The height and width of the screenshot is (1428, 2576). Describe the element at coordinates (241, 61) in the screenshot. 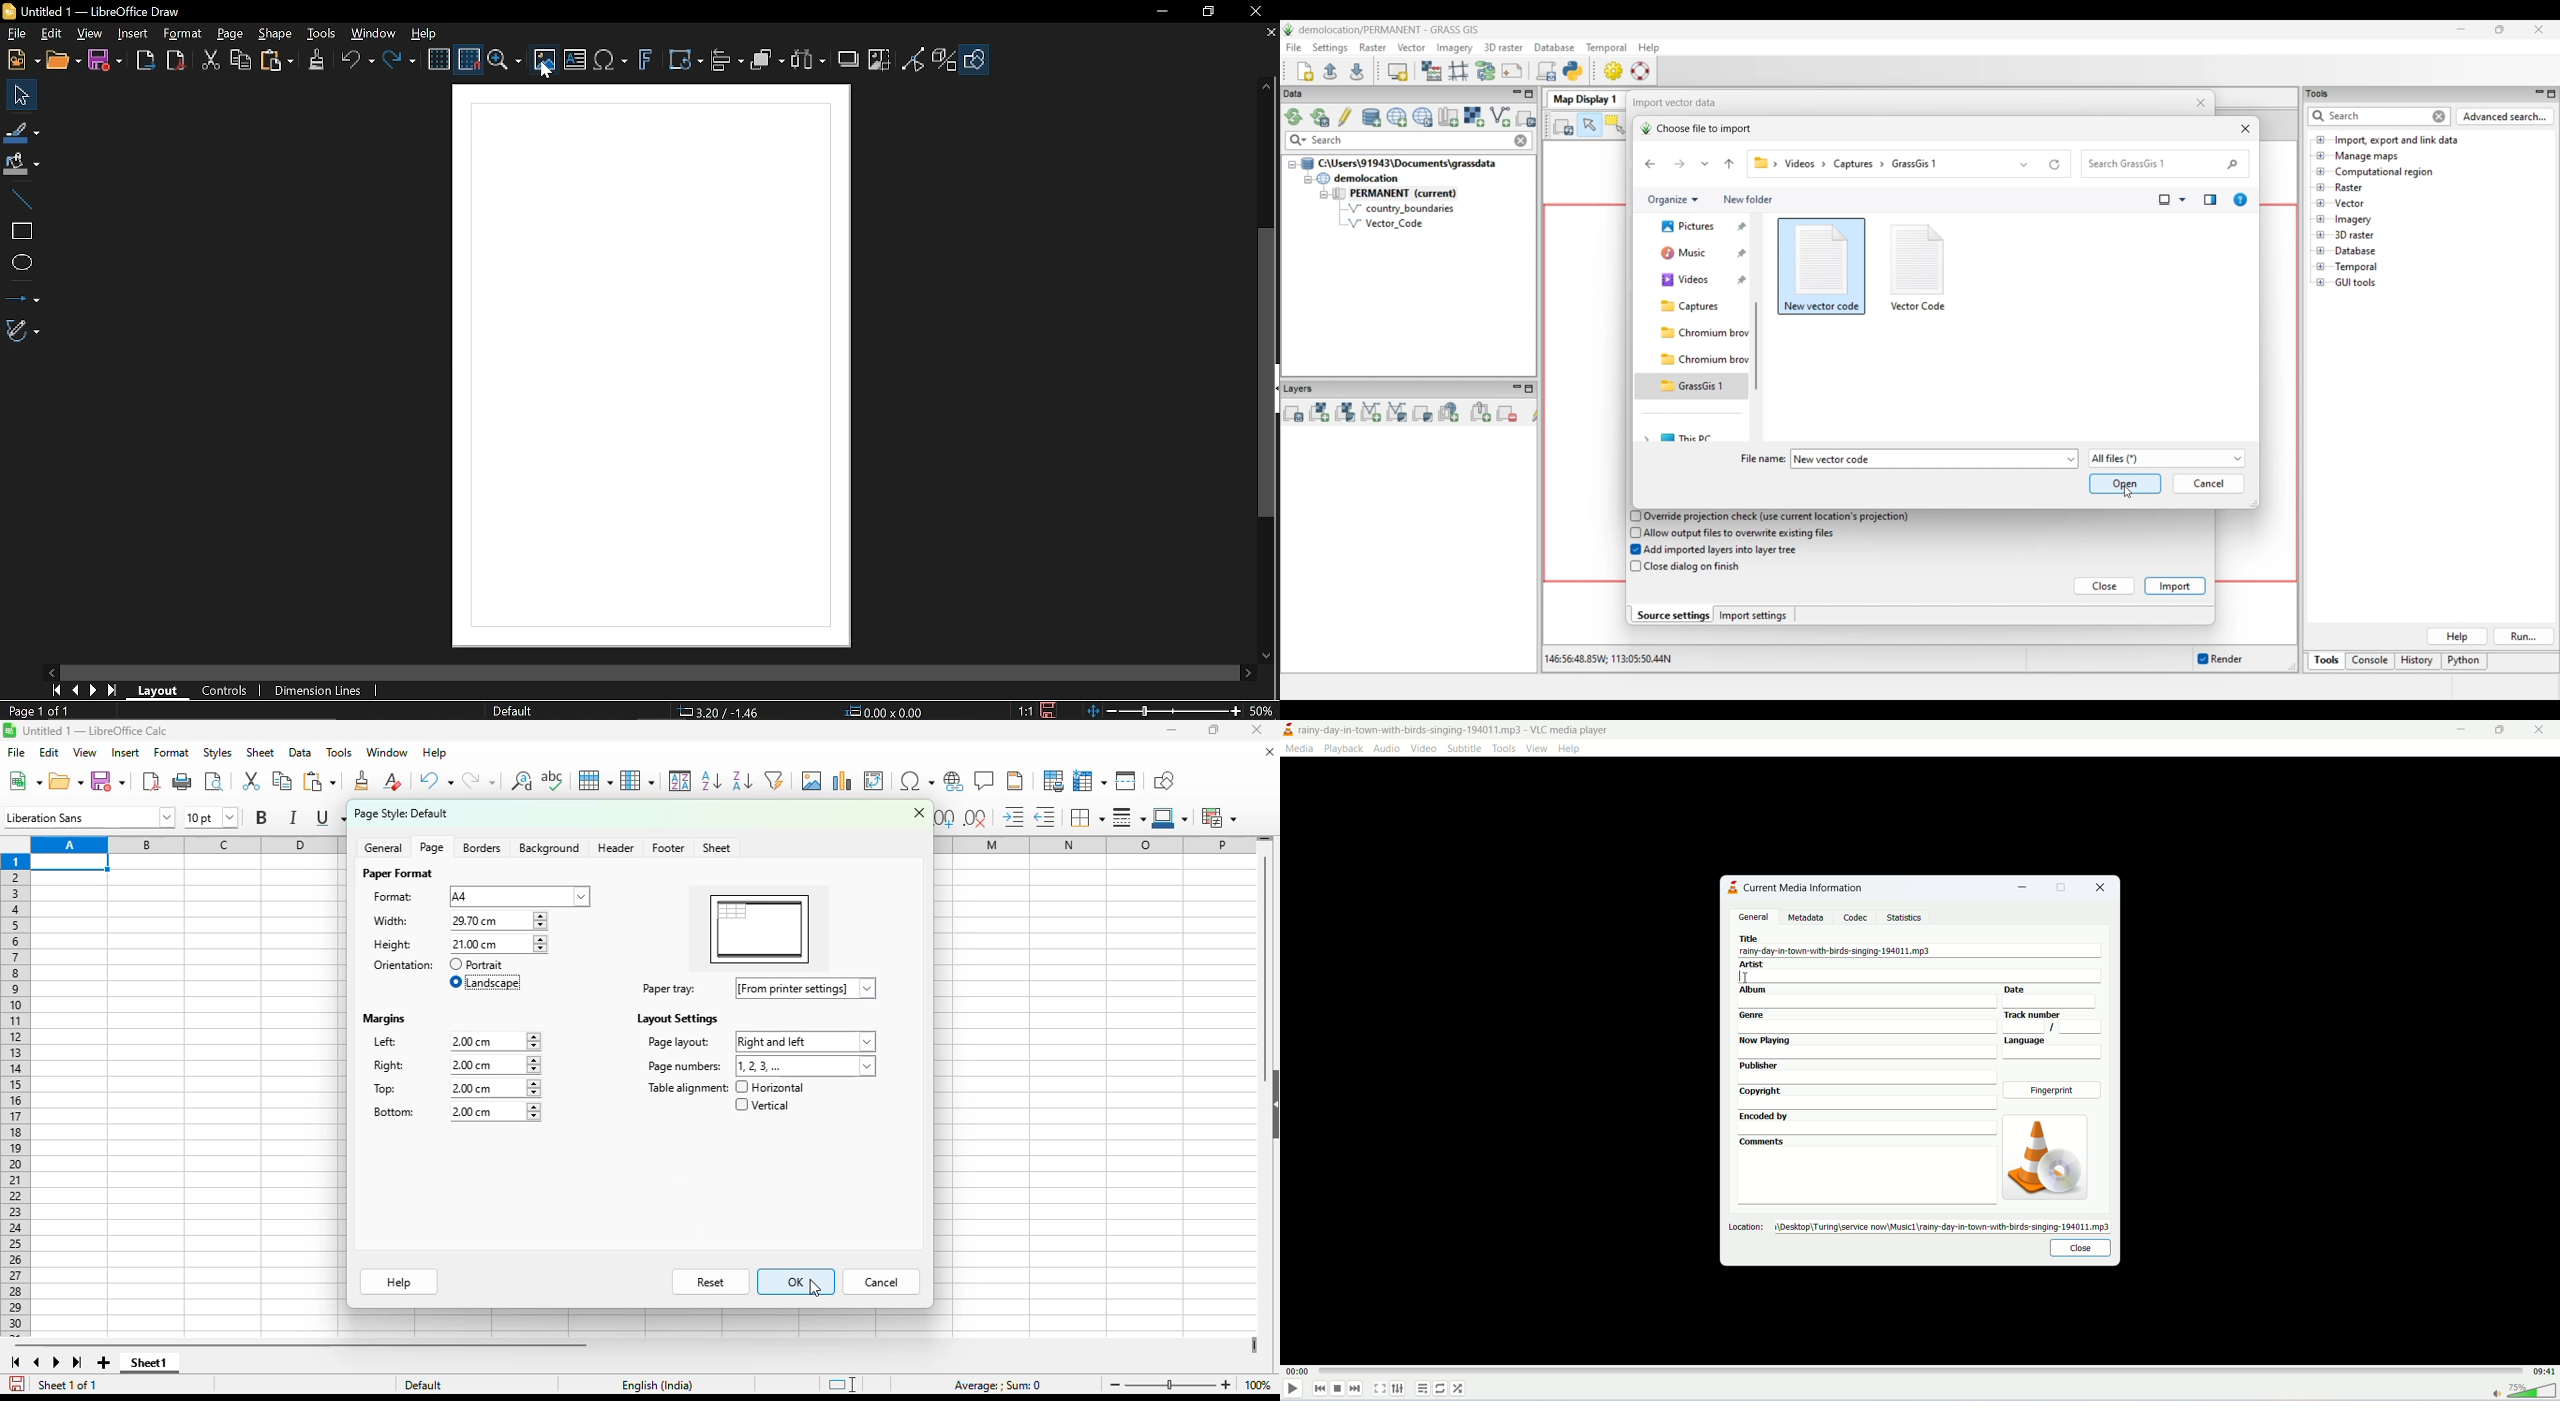

I see `Copy` at that location.